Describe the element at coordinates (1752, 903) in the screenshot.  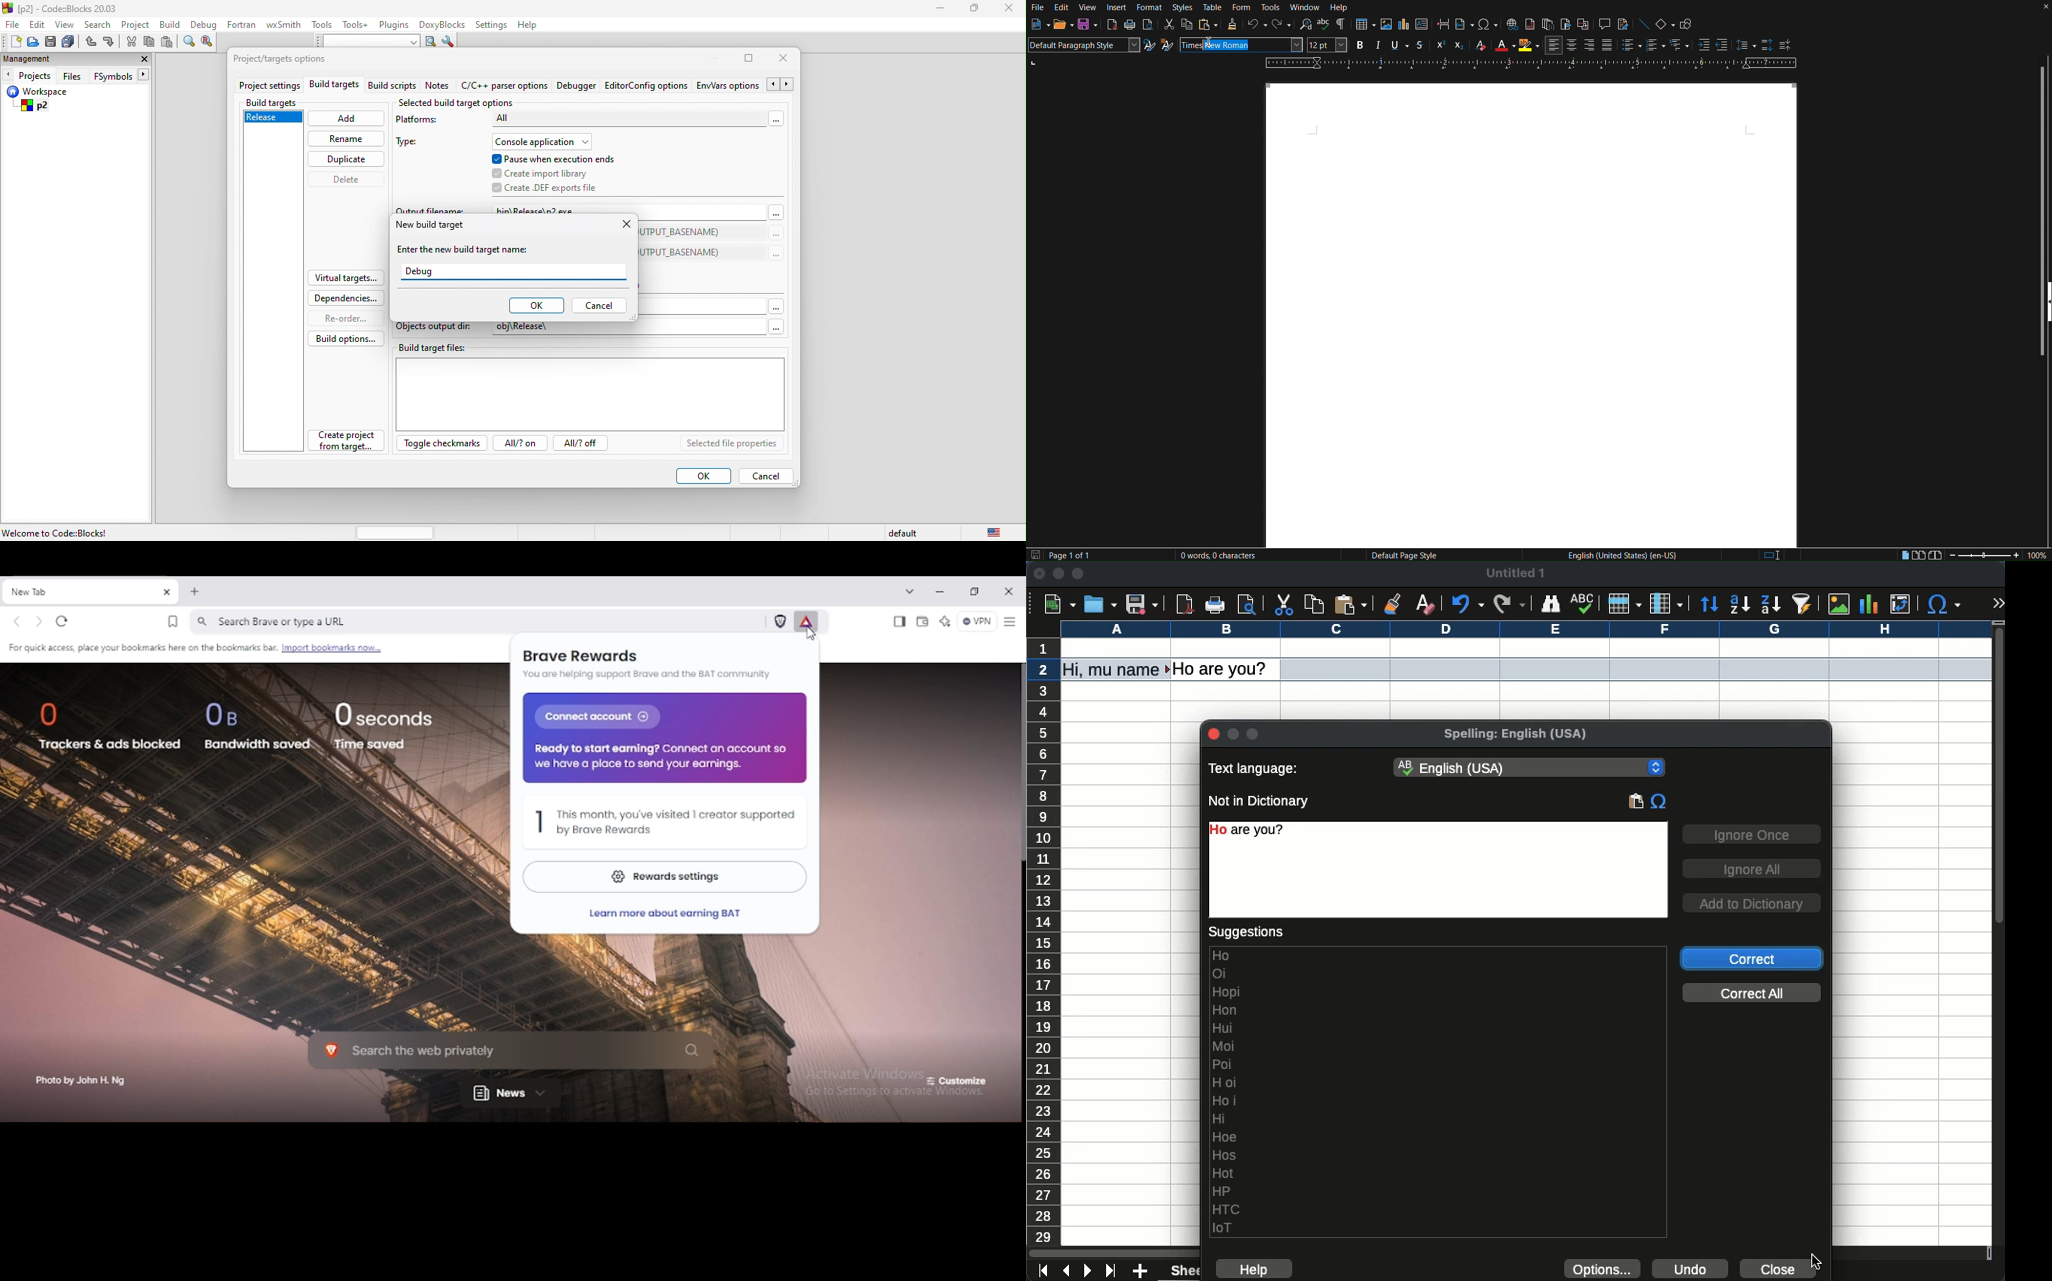
I see `add to dictionary` at that location.